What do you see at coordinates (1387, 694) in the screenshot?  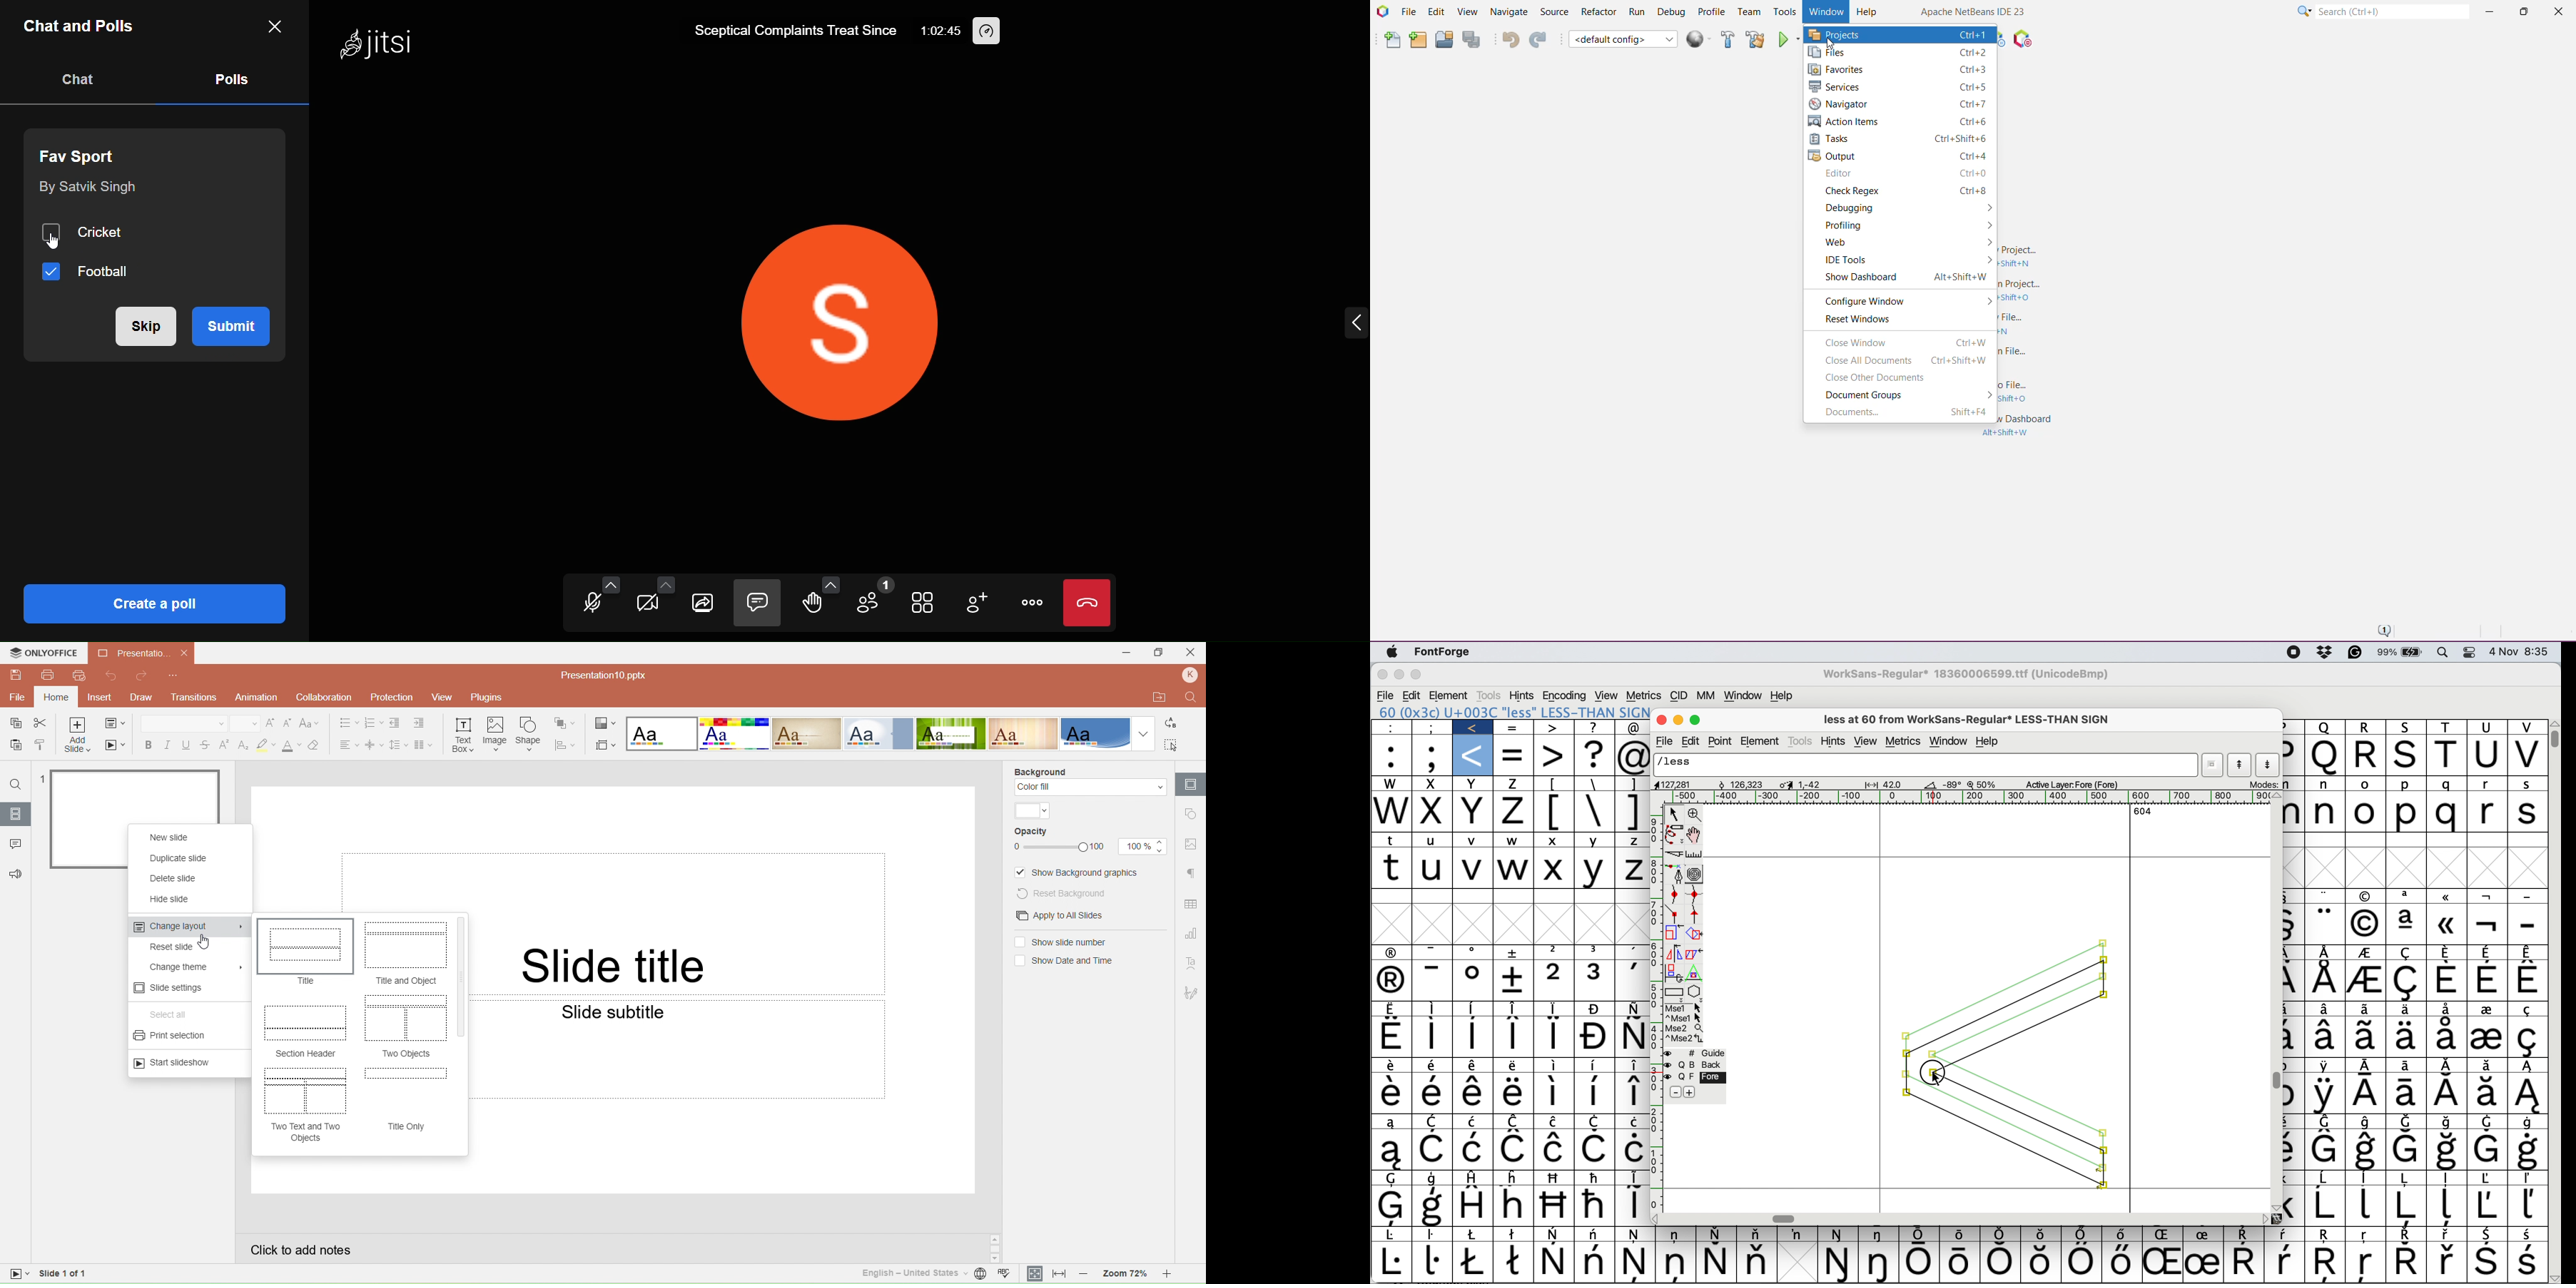 I see `file` at bounding box center [1387, 694].